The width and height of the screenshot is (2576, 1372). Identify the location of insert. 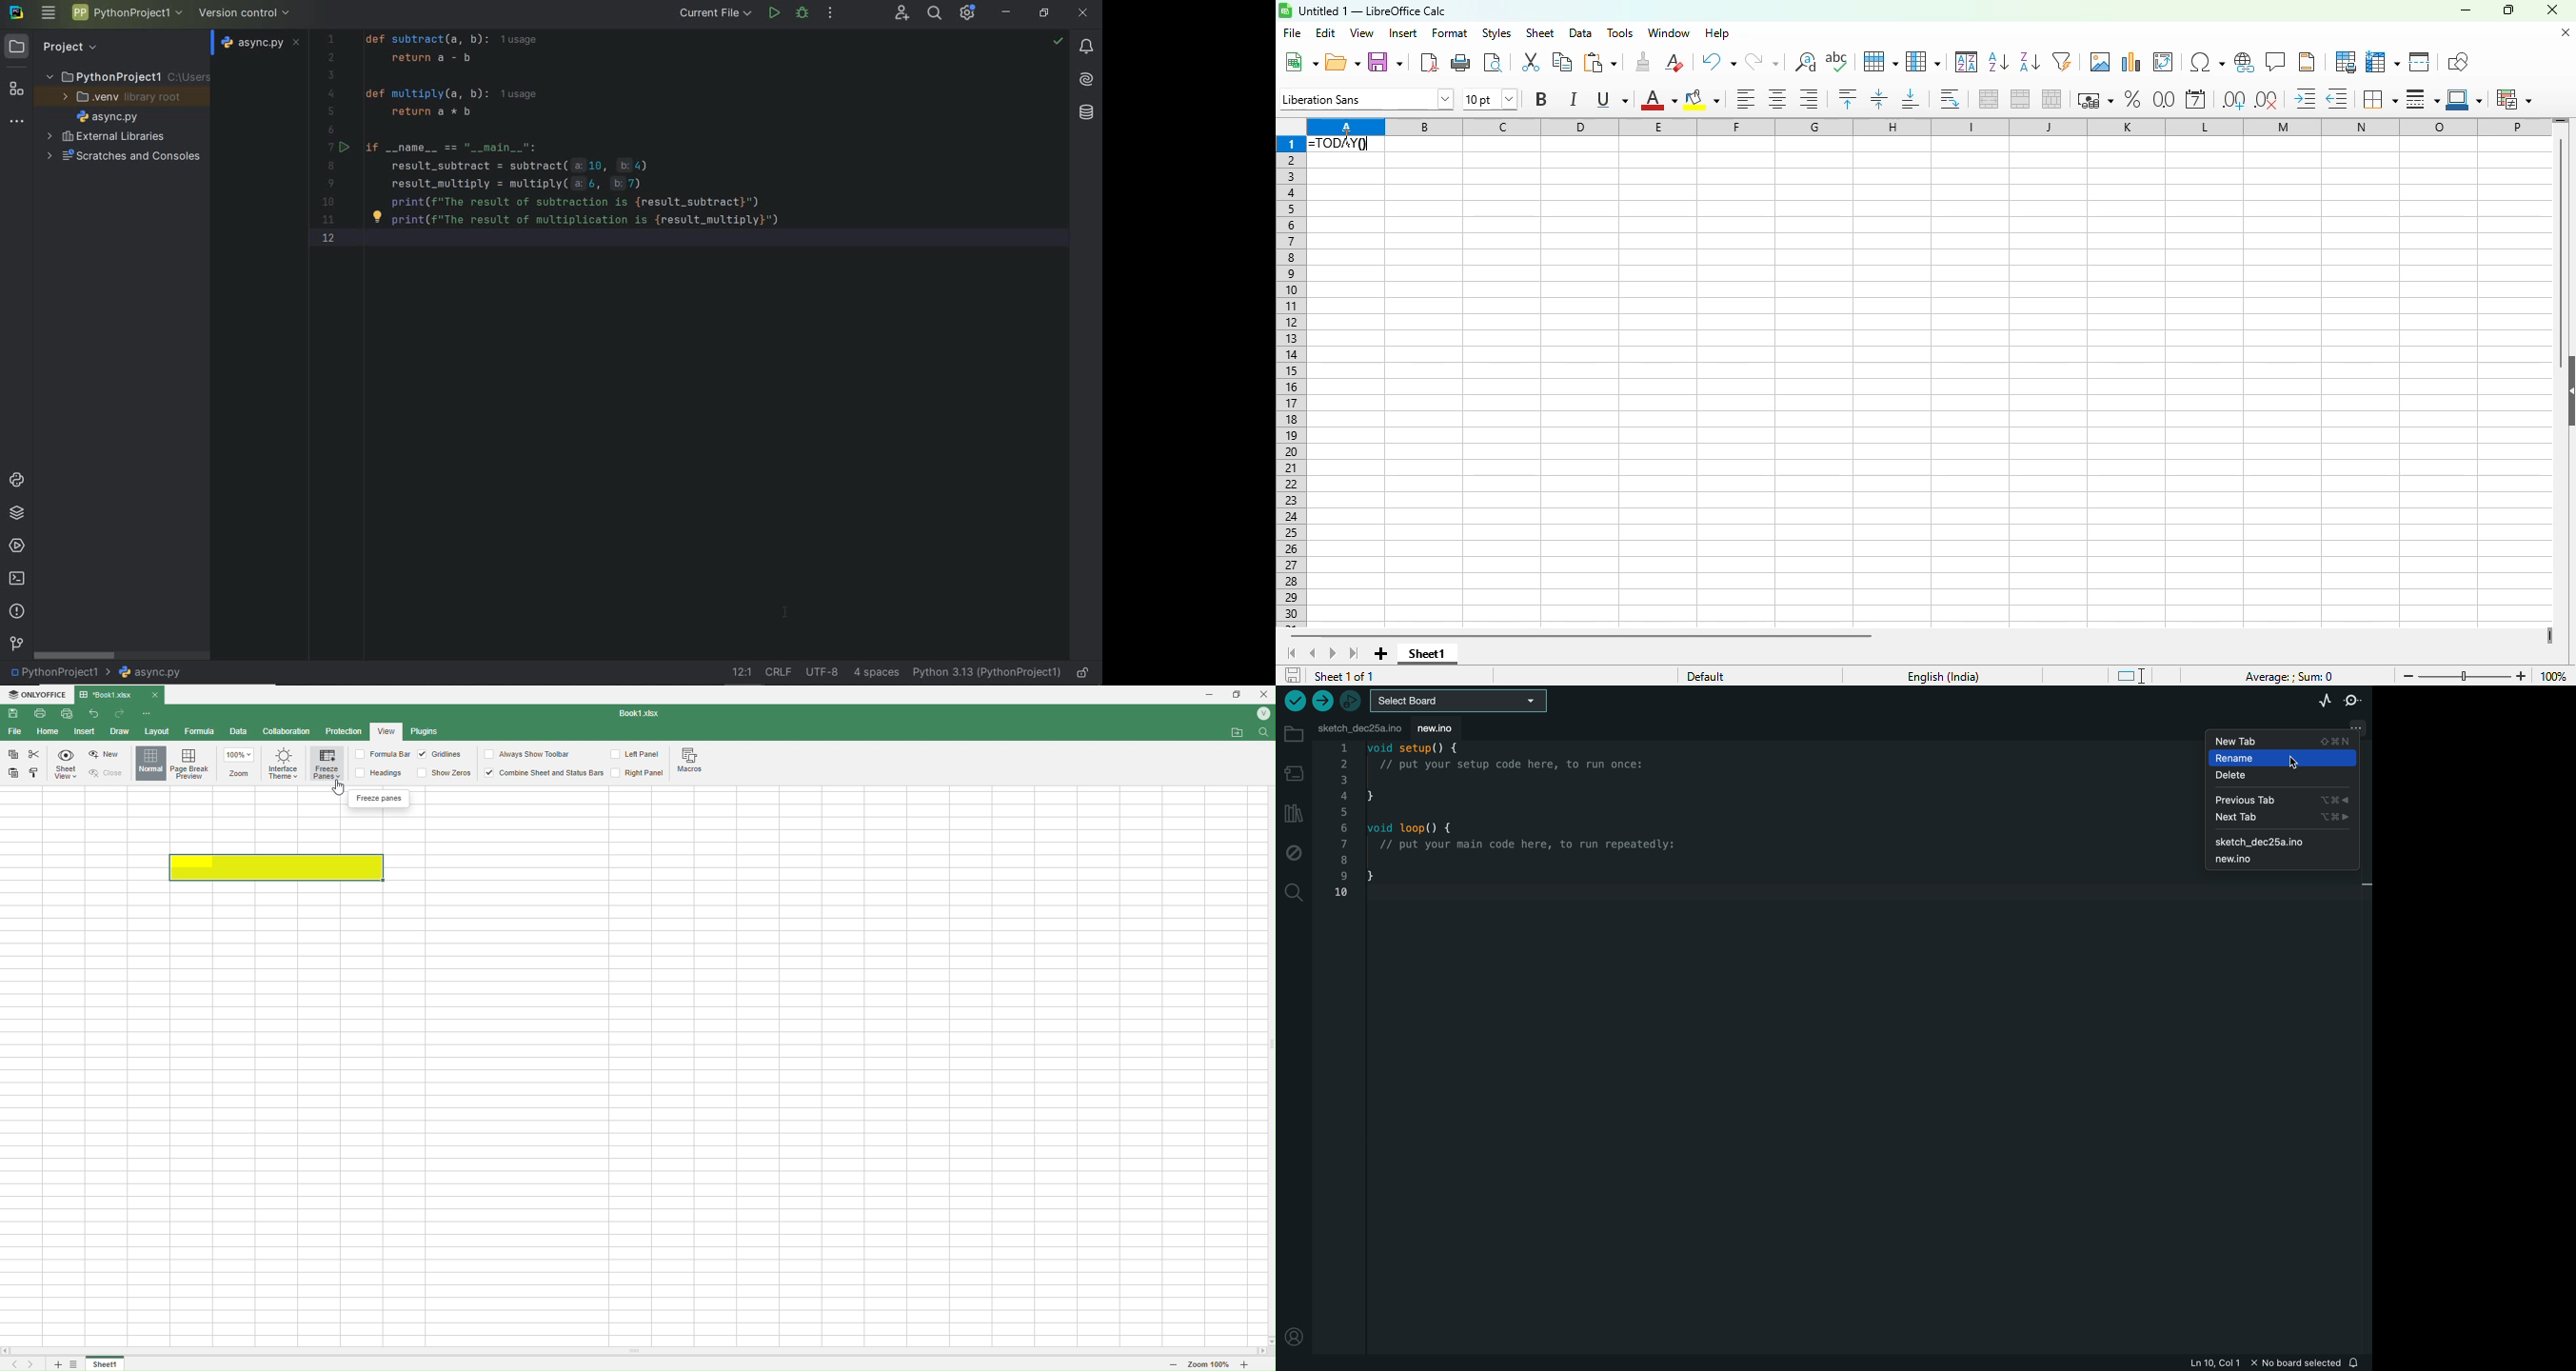
(1403, 32).